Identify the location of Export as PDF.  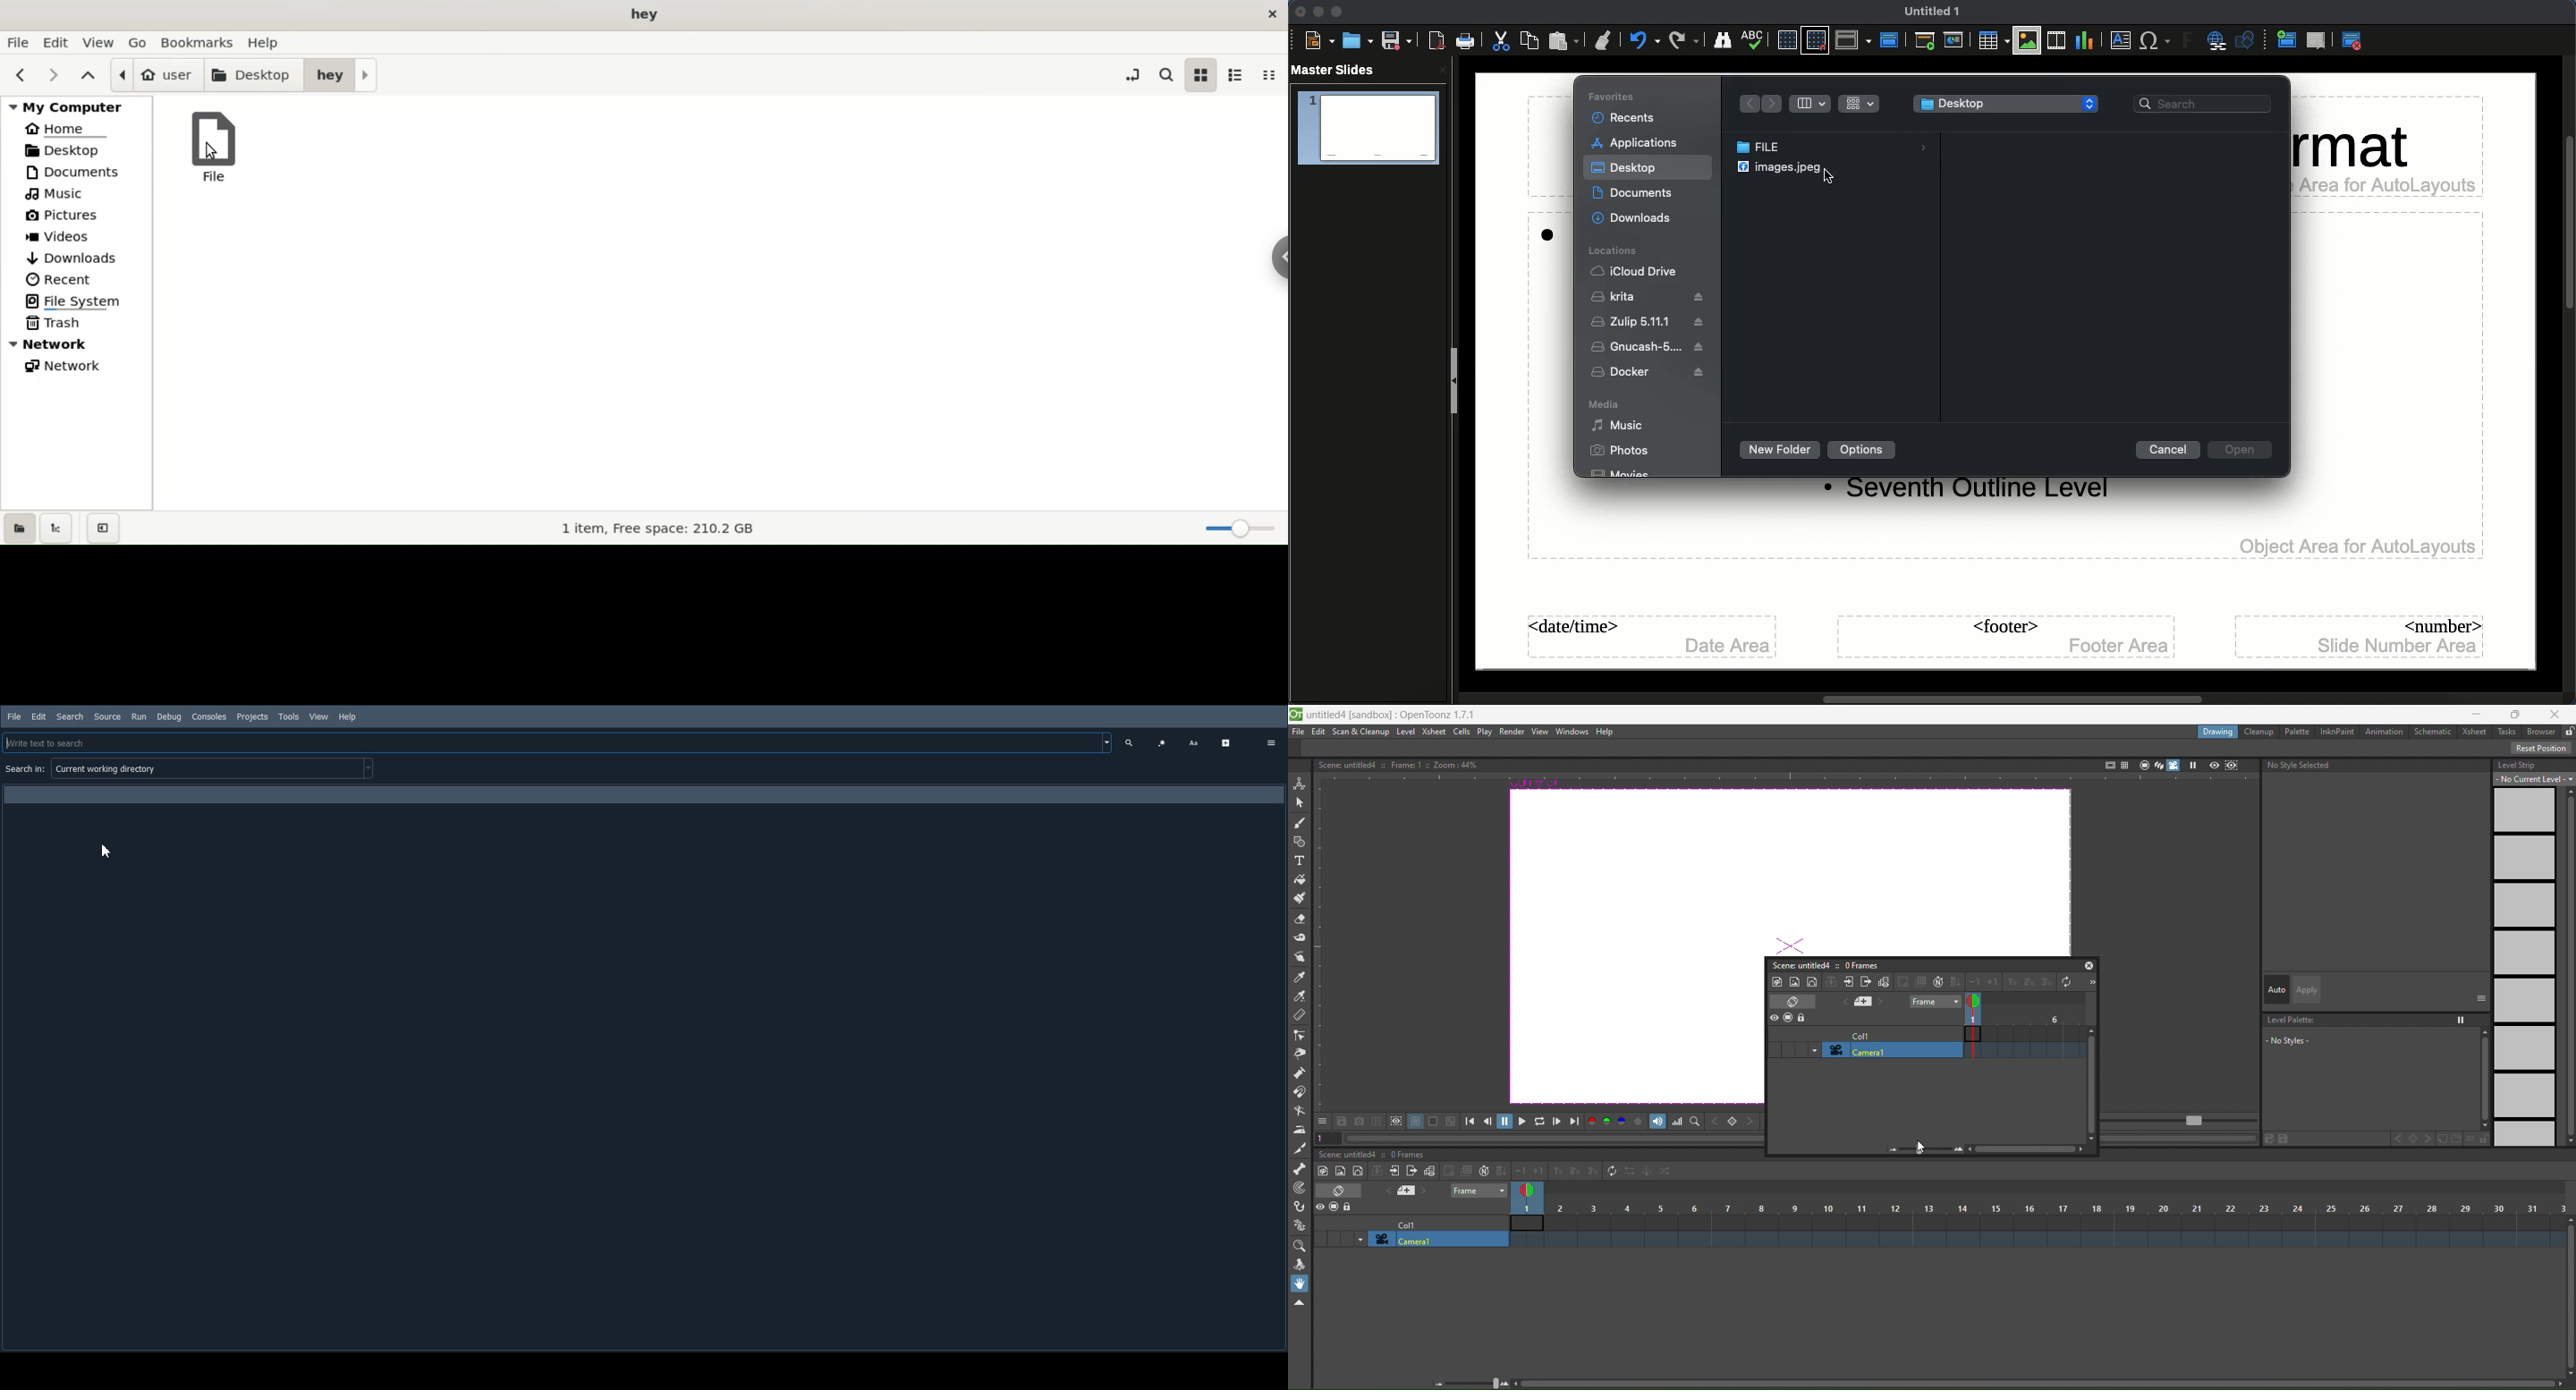
(1436, 42).